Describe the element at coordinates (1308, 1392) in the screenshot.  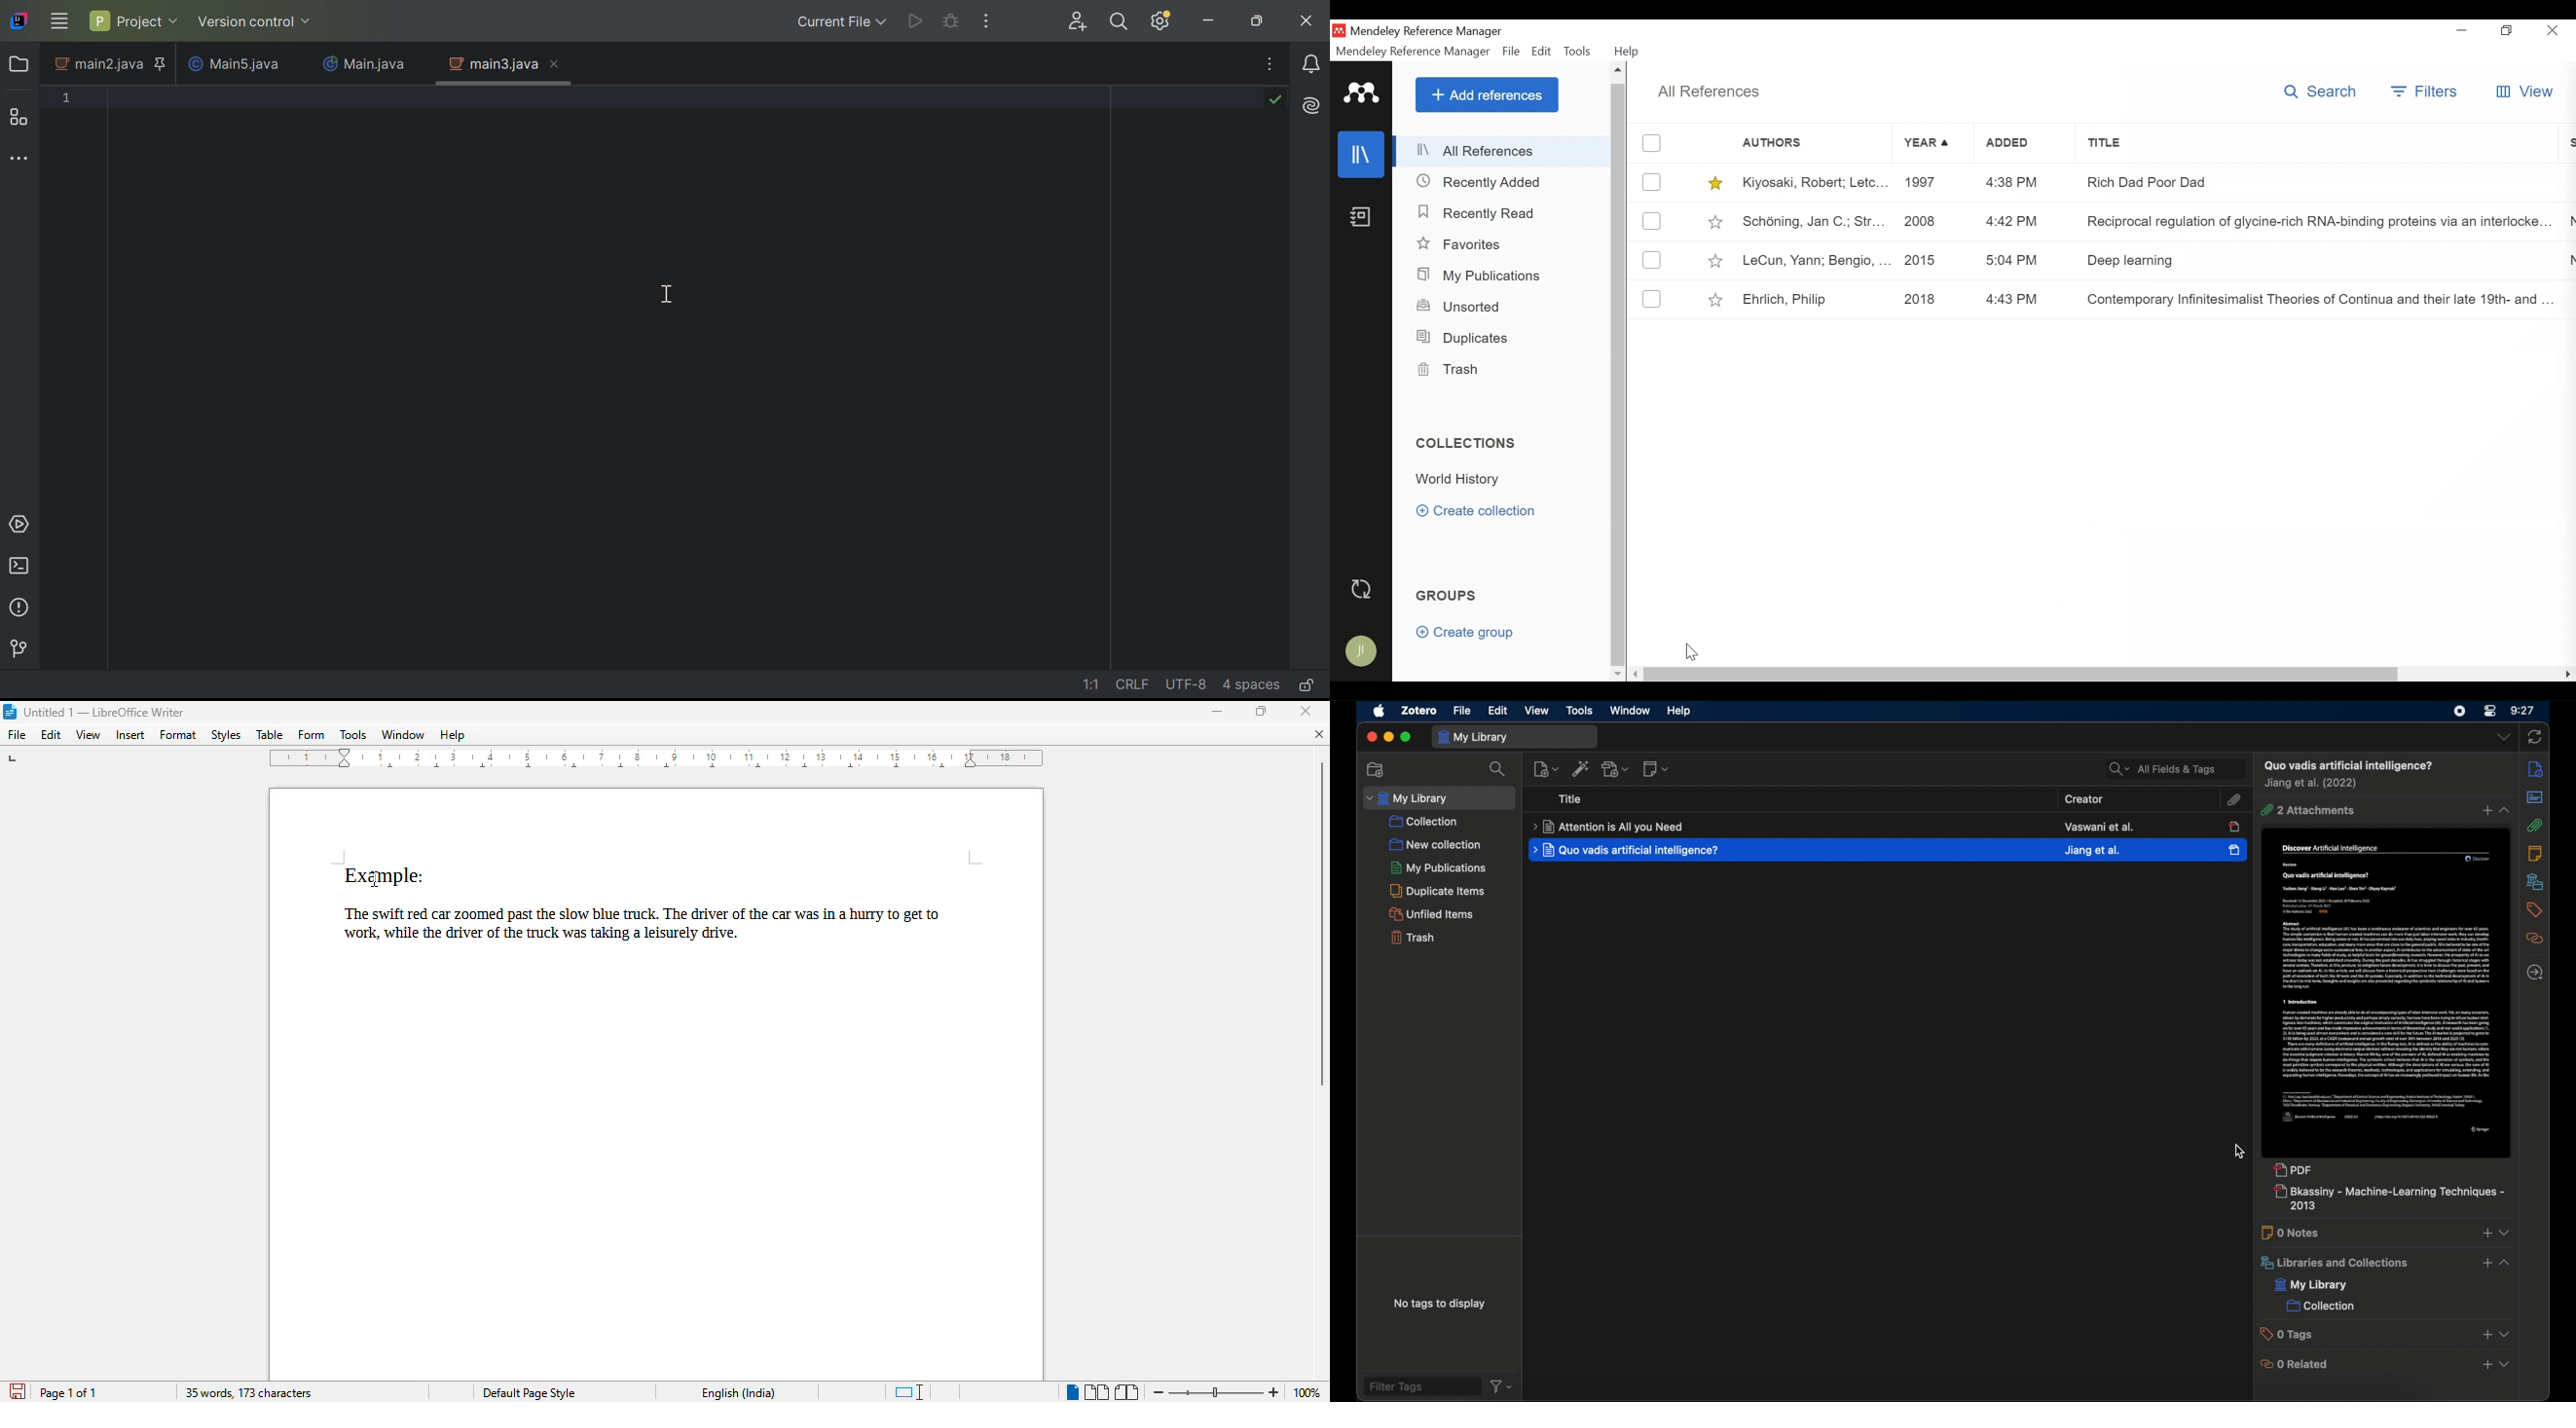
I see `100% (zoom level)` at that location.